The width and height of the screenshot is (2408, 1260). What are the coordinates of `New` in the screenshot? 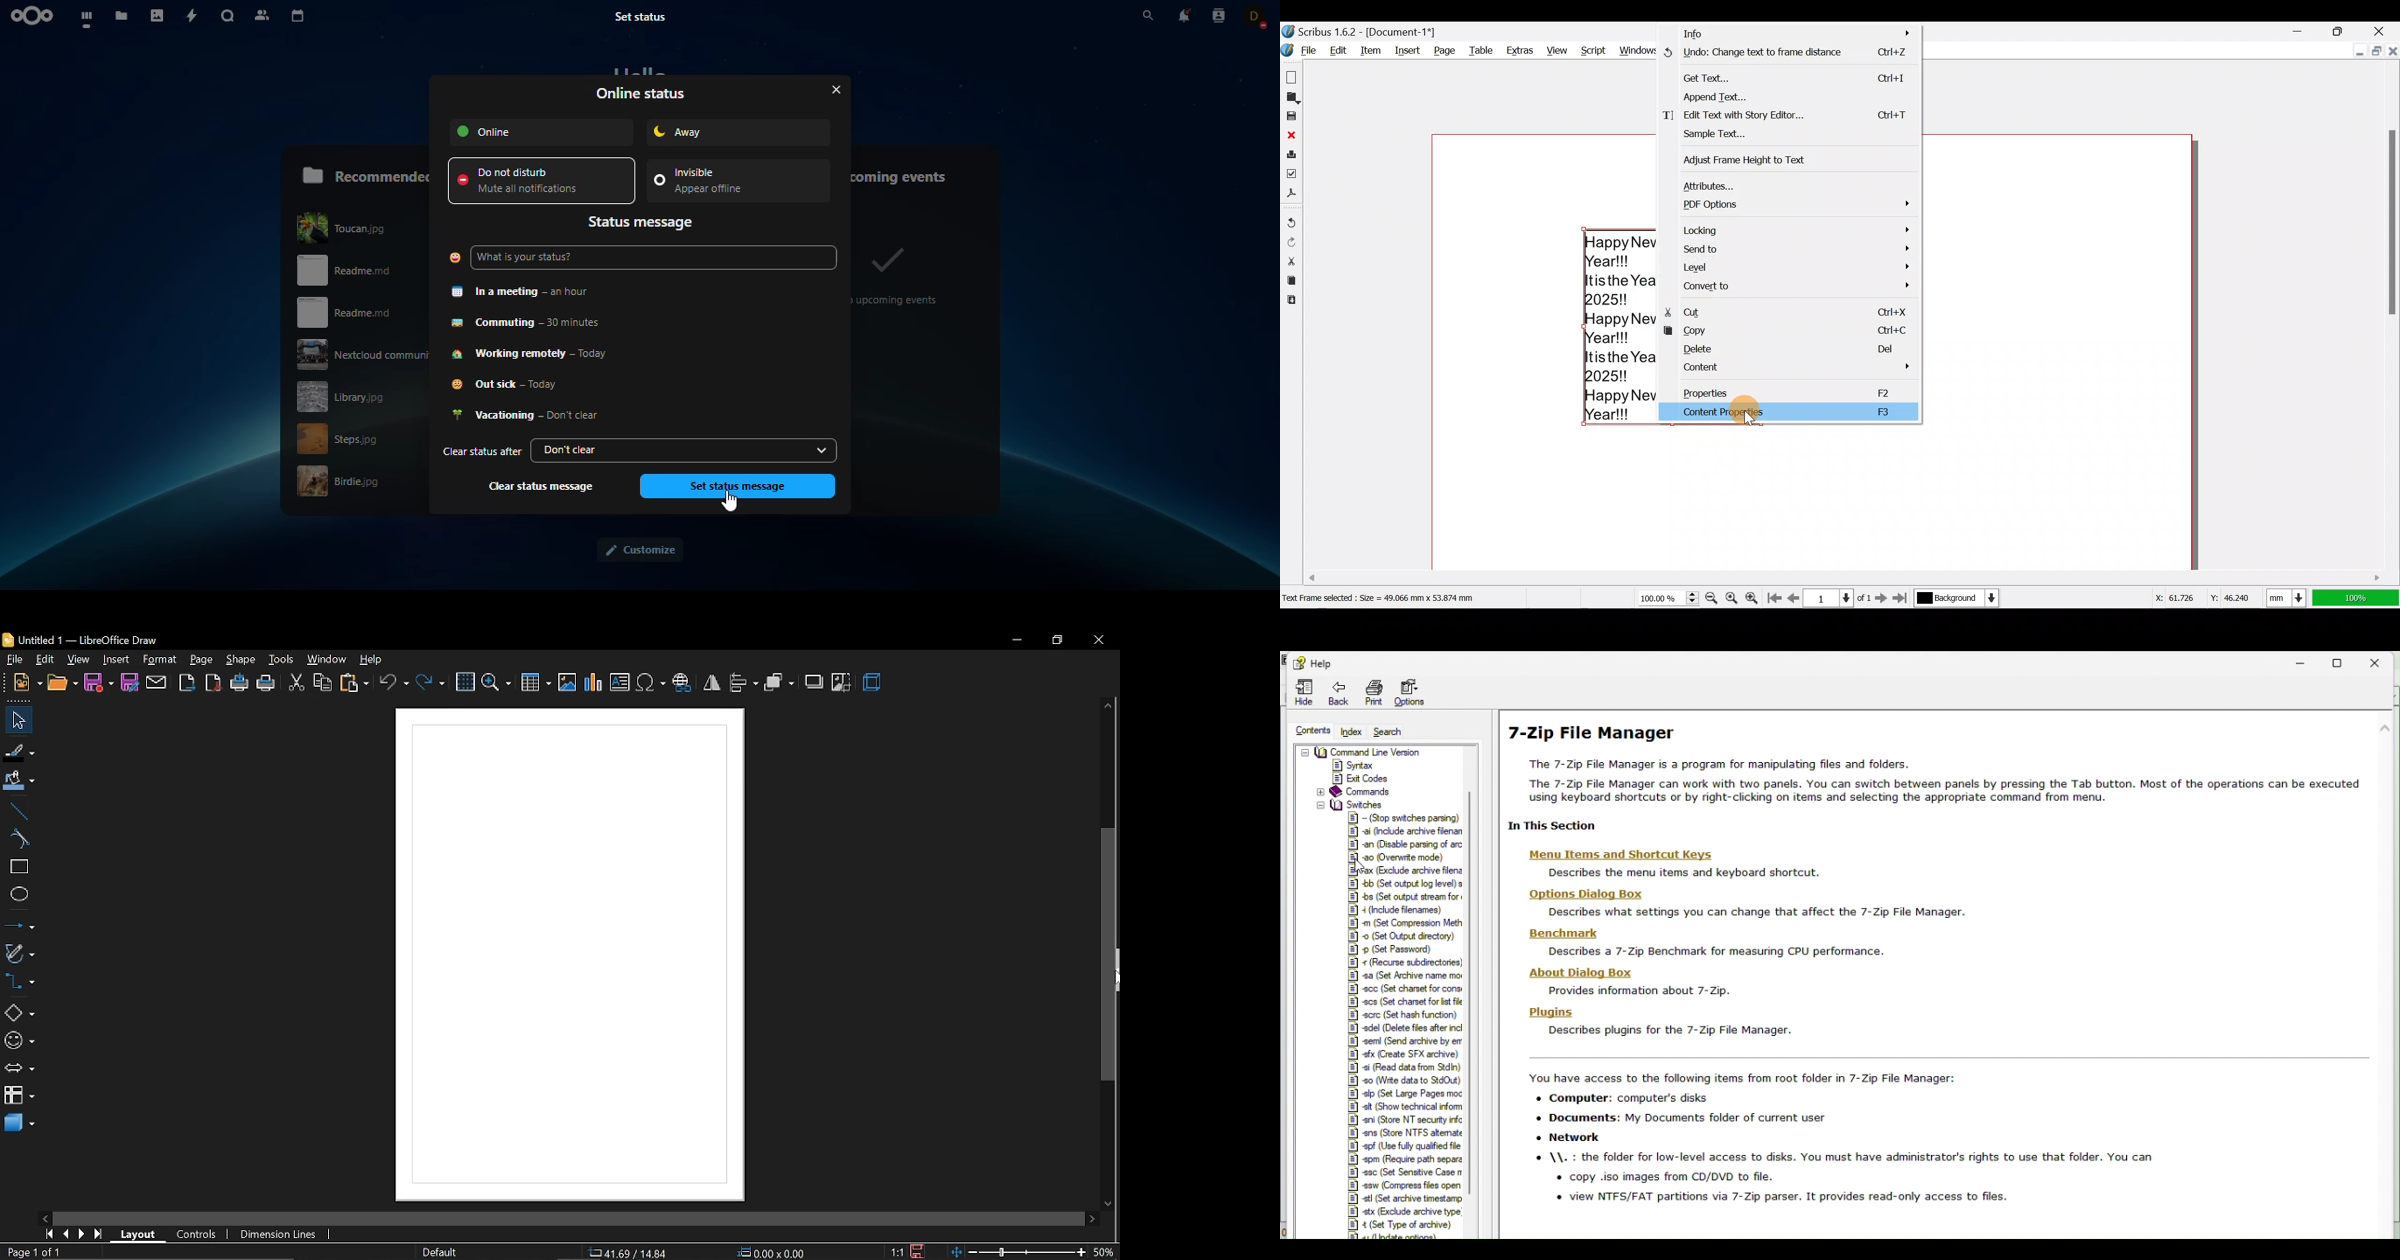 It's located at (1293, 76).